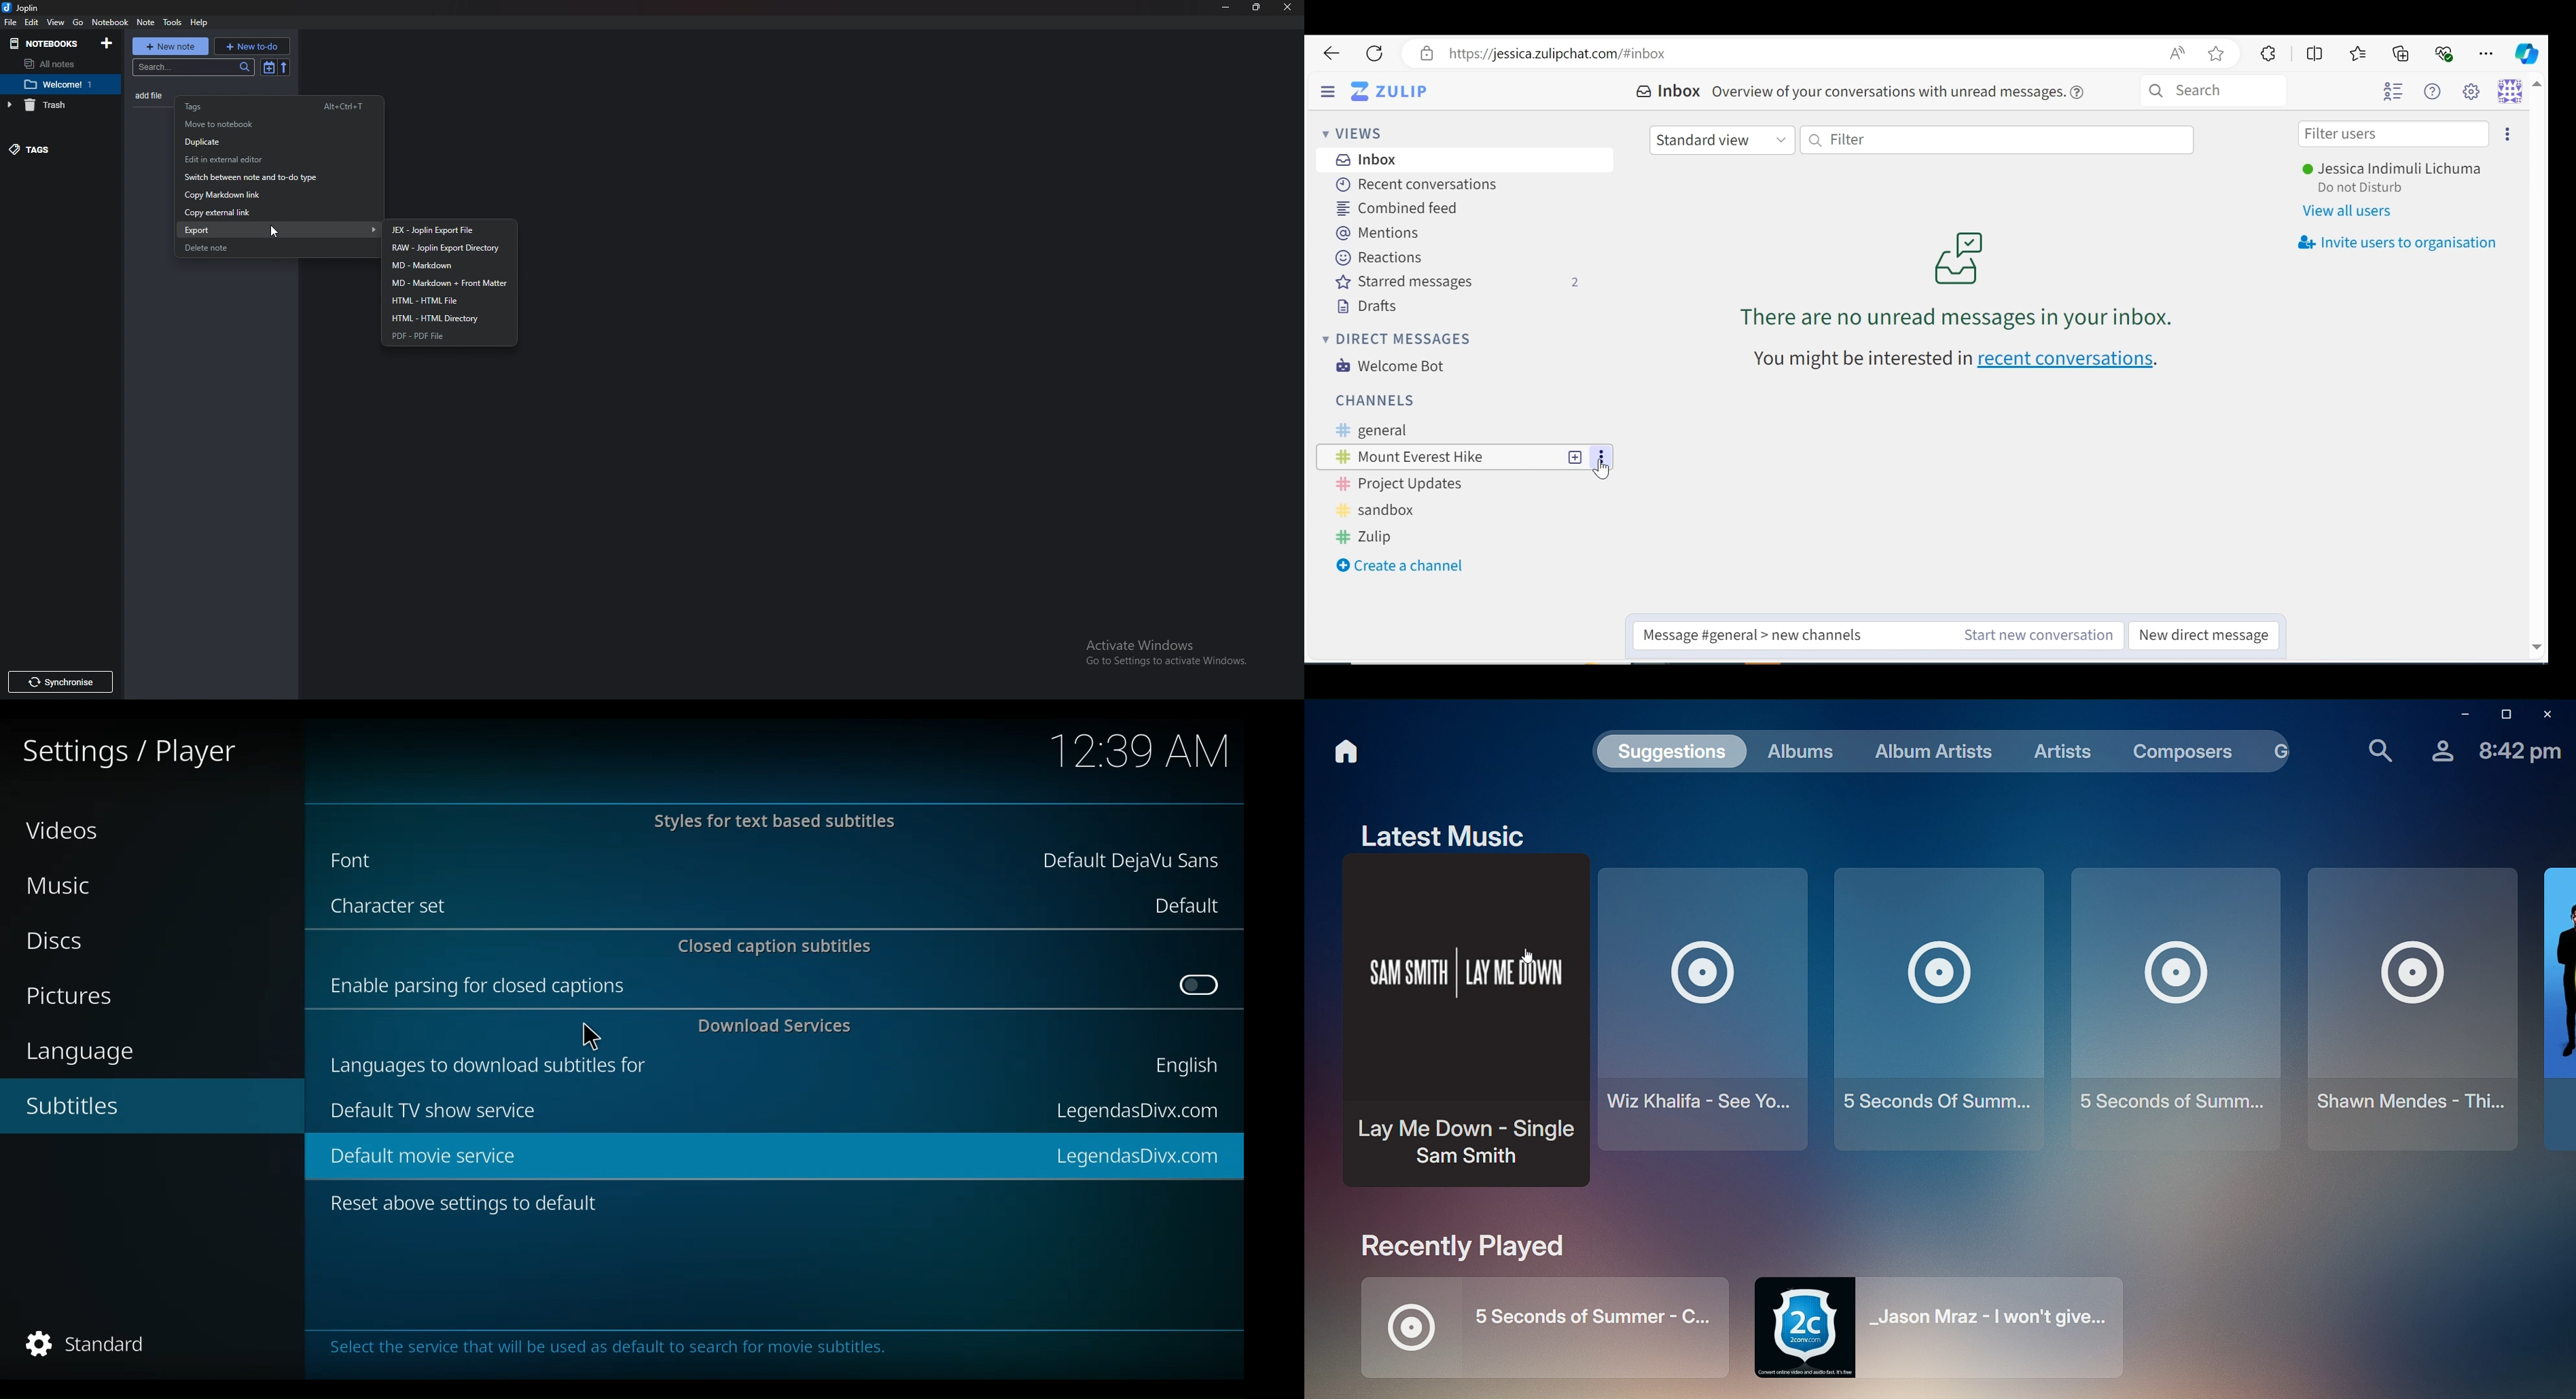 Image resolution: width=2576 pixels, height=1400 pixels. I want to click on Bookmark this page, so click(2220, 55).